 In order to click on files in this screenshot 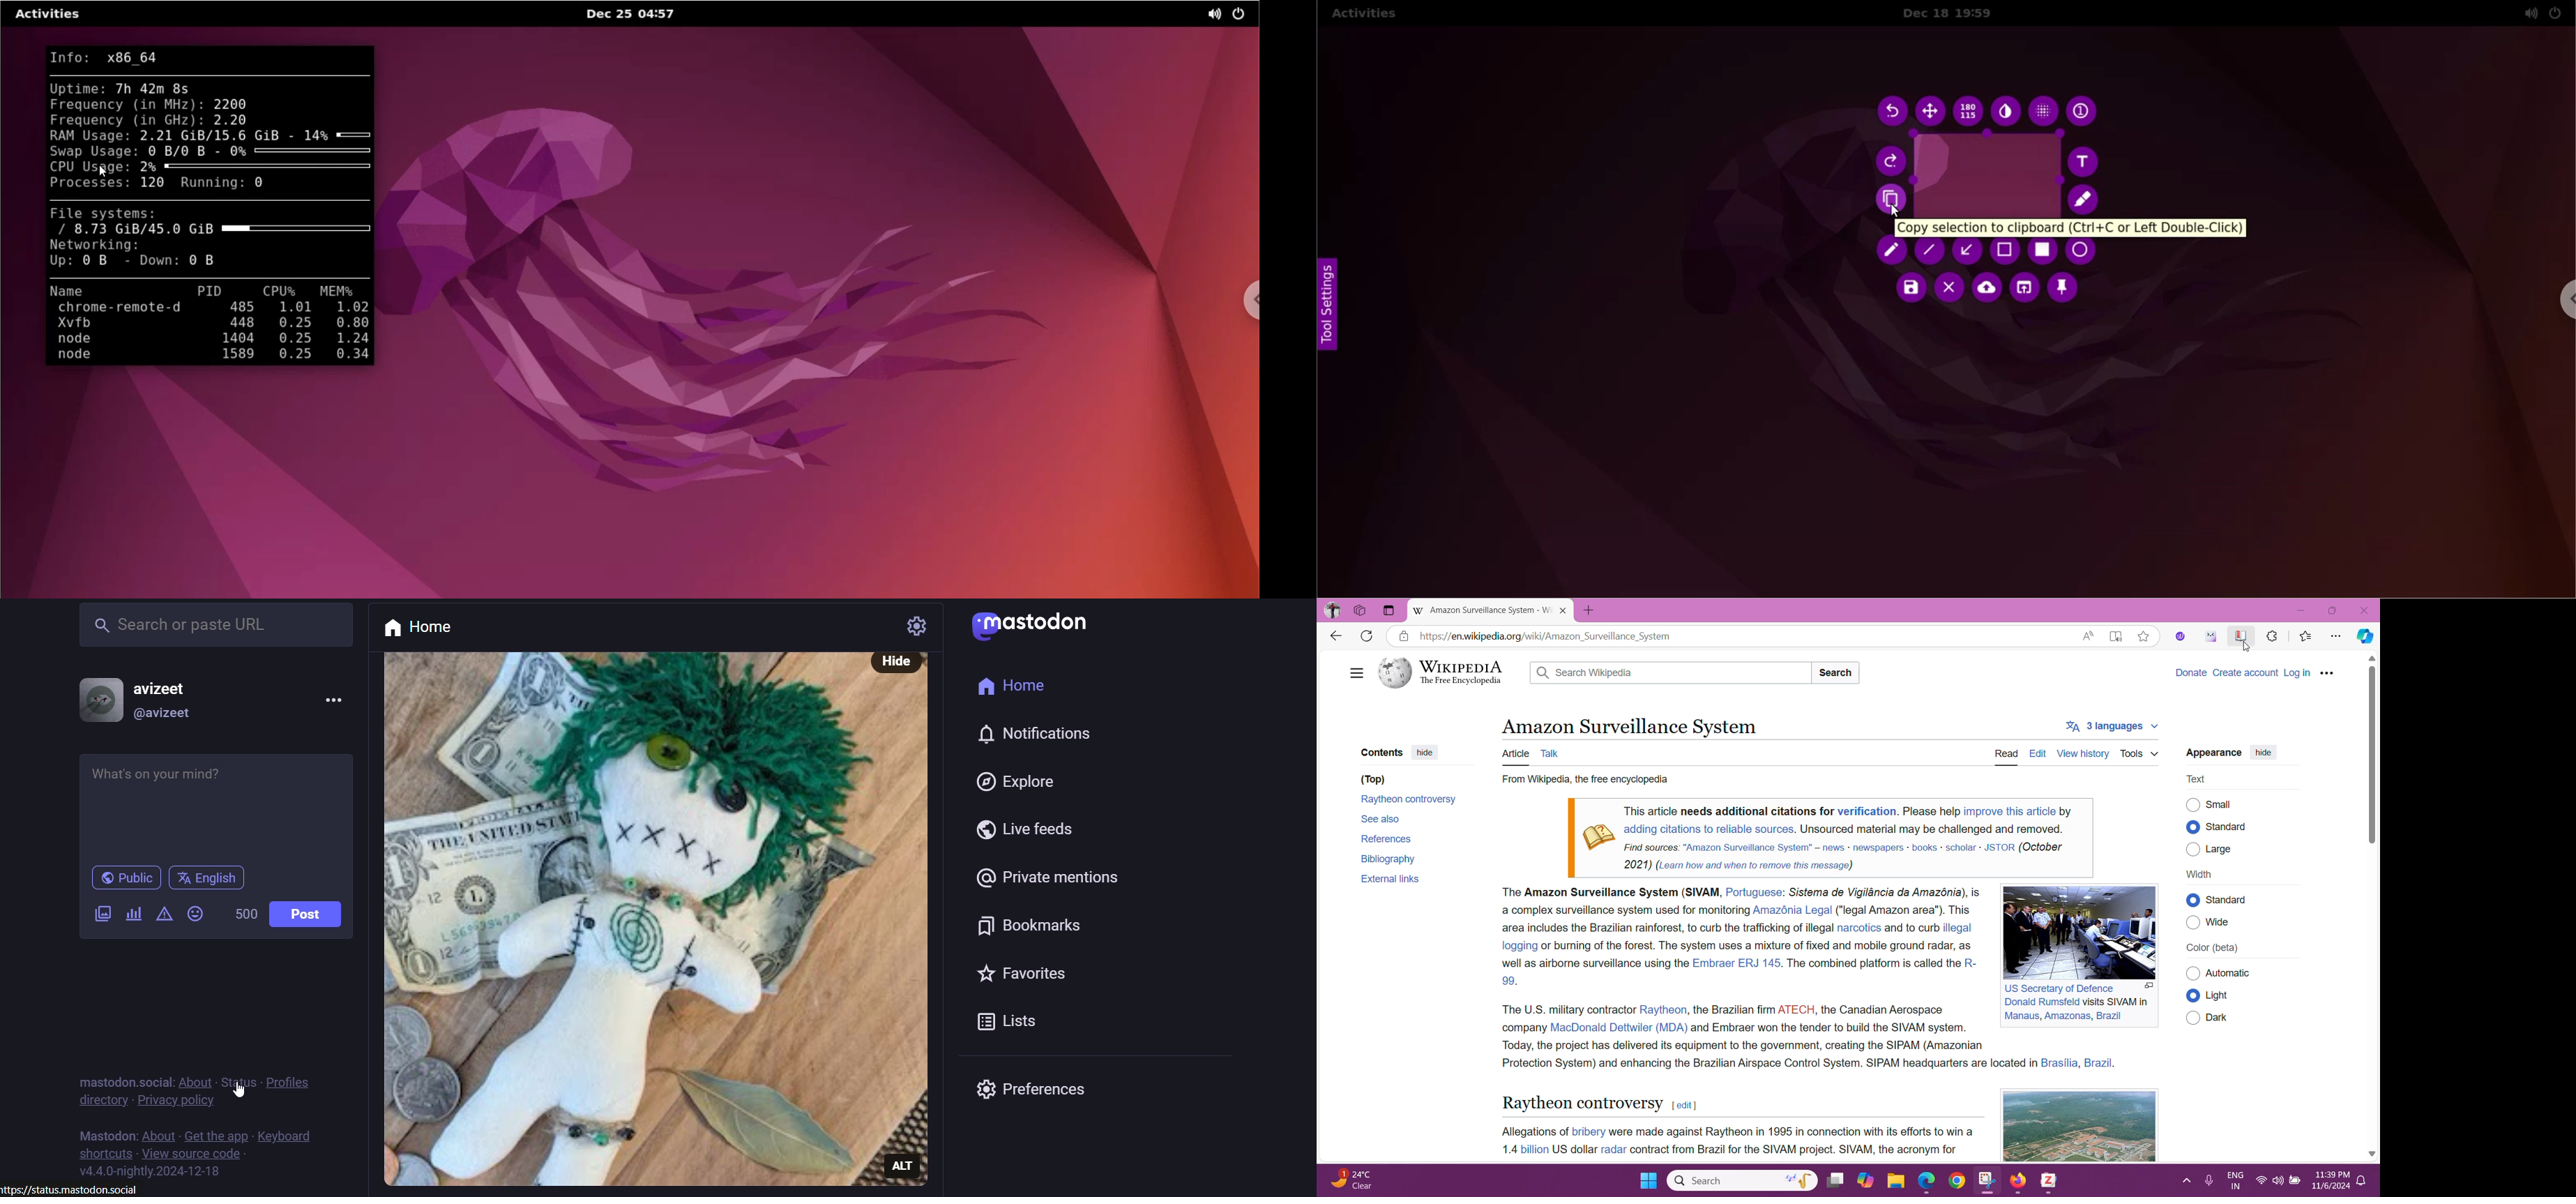, I will do `click(1896, 1181)`.